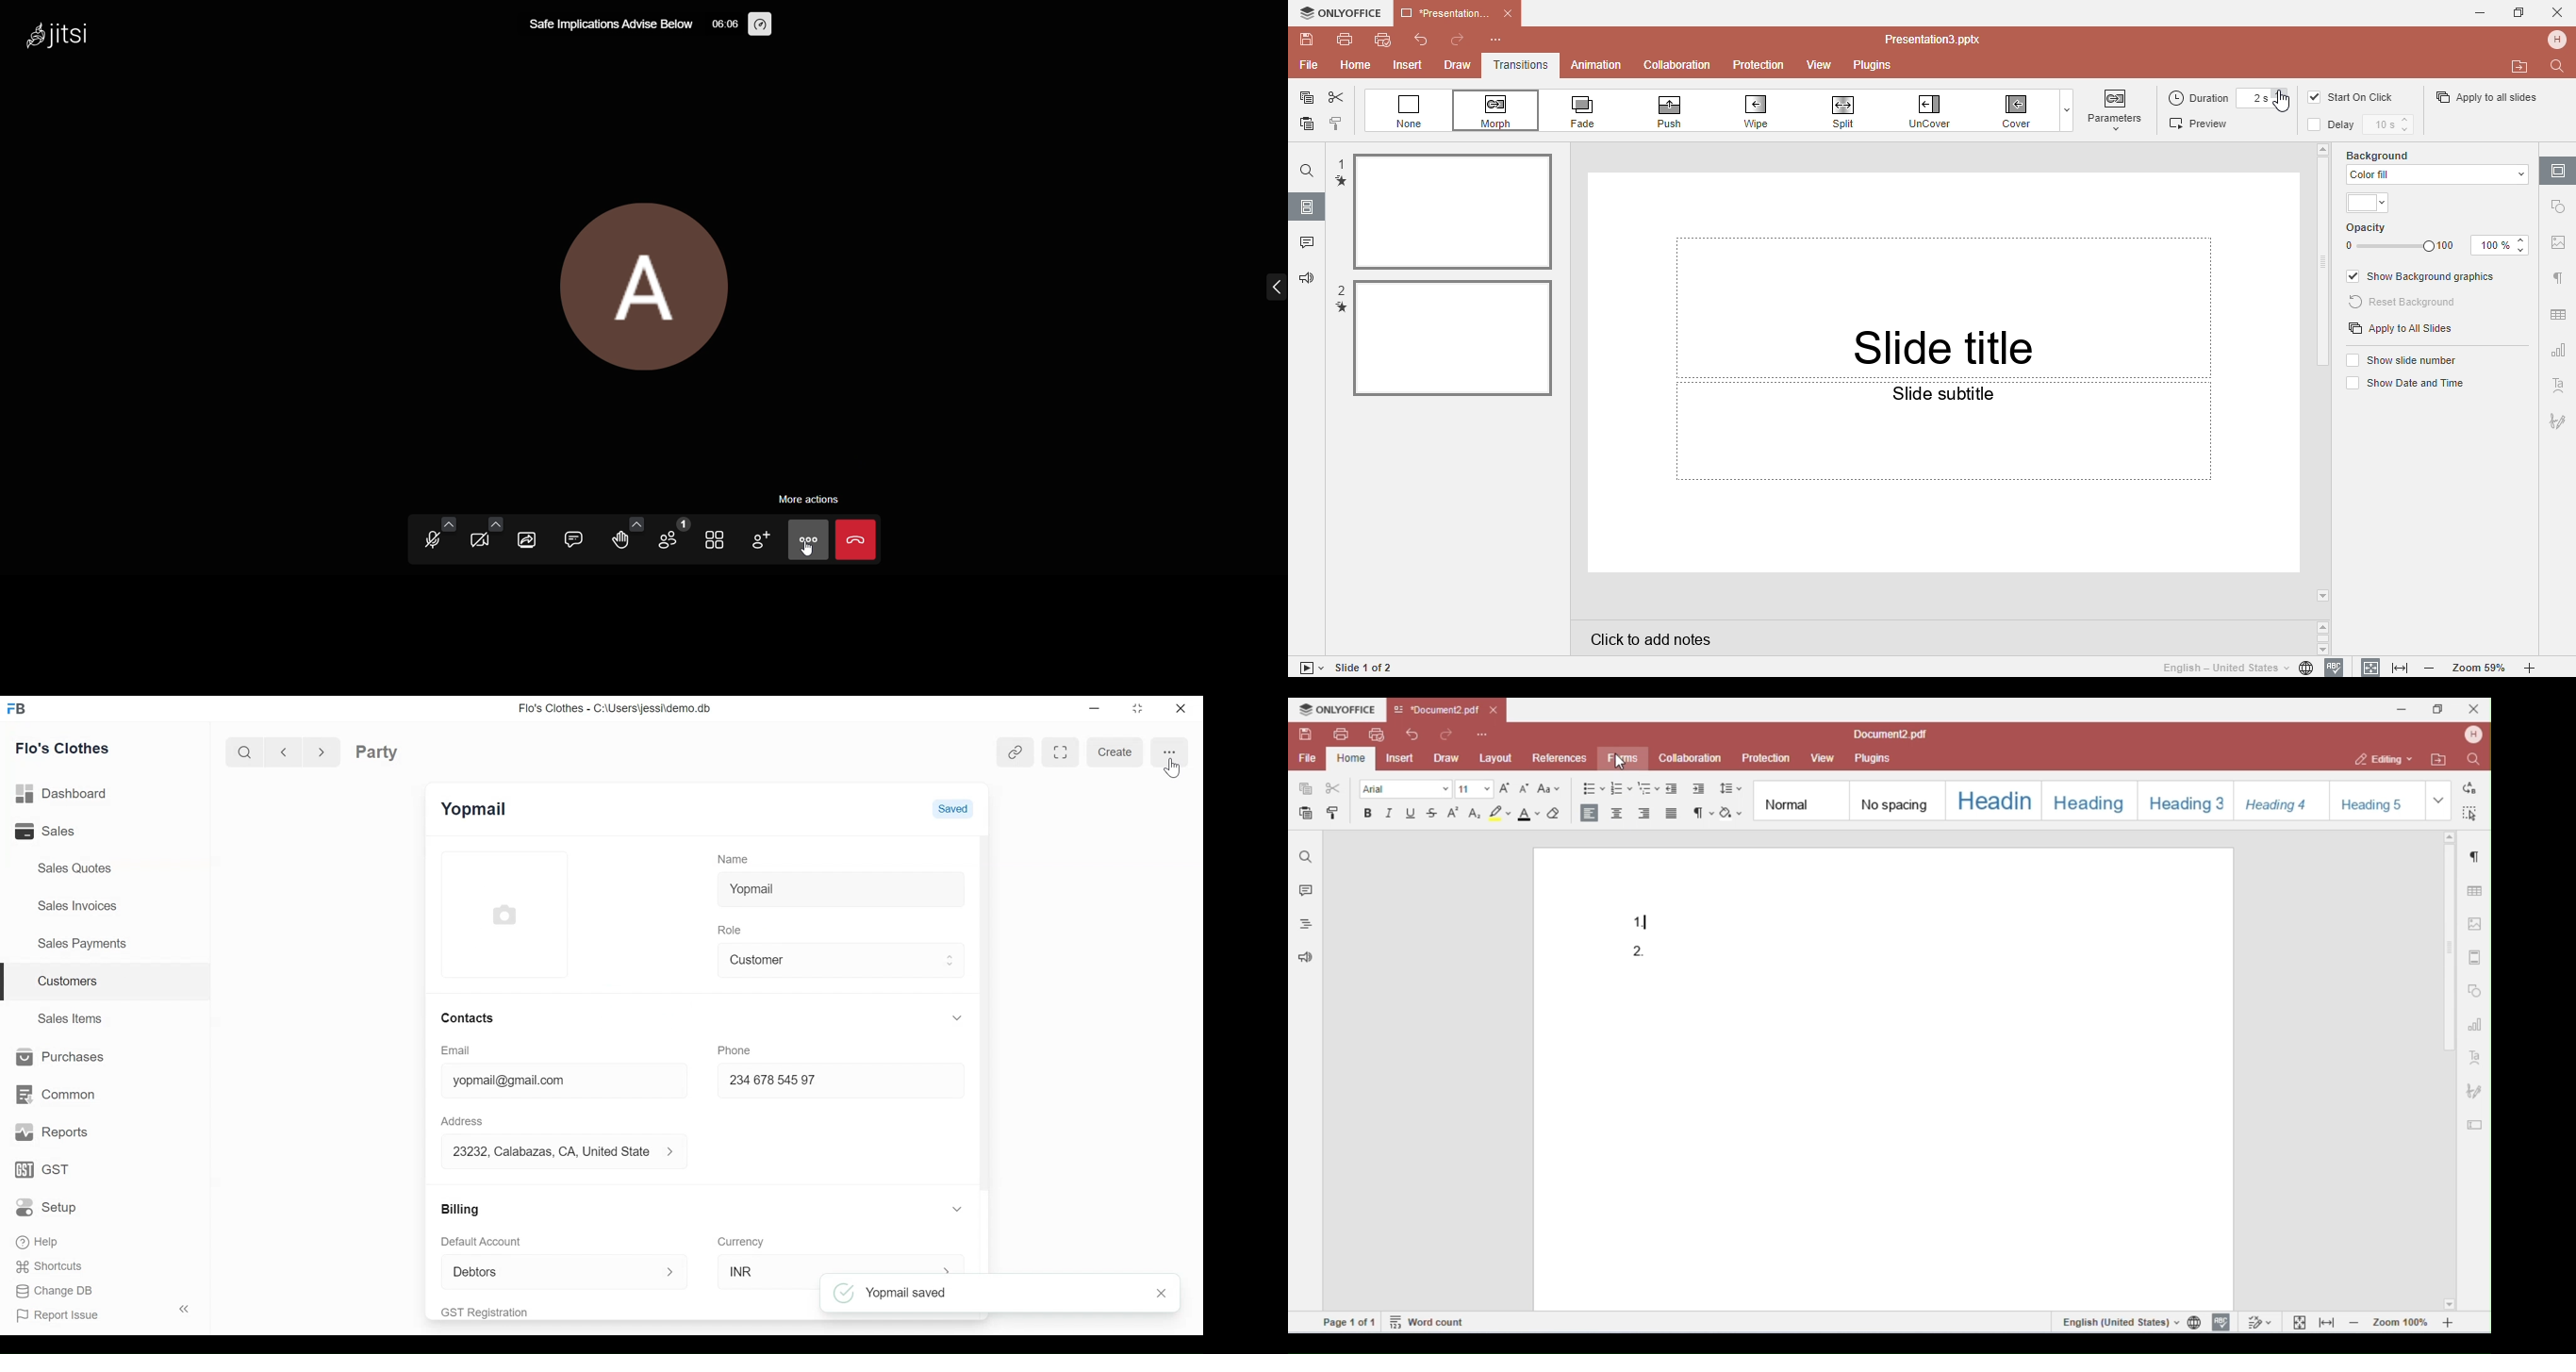 The width and height of the screenshot is (2576, 1372). Describe the element at coordinates (554, 1269) in the screenshot. I see `Debtors` at that location.